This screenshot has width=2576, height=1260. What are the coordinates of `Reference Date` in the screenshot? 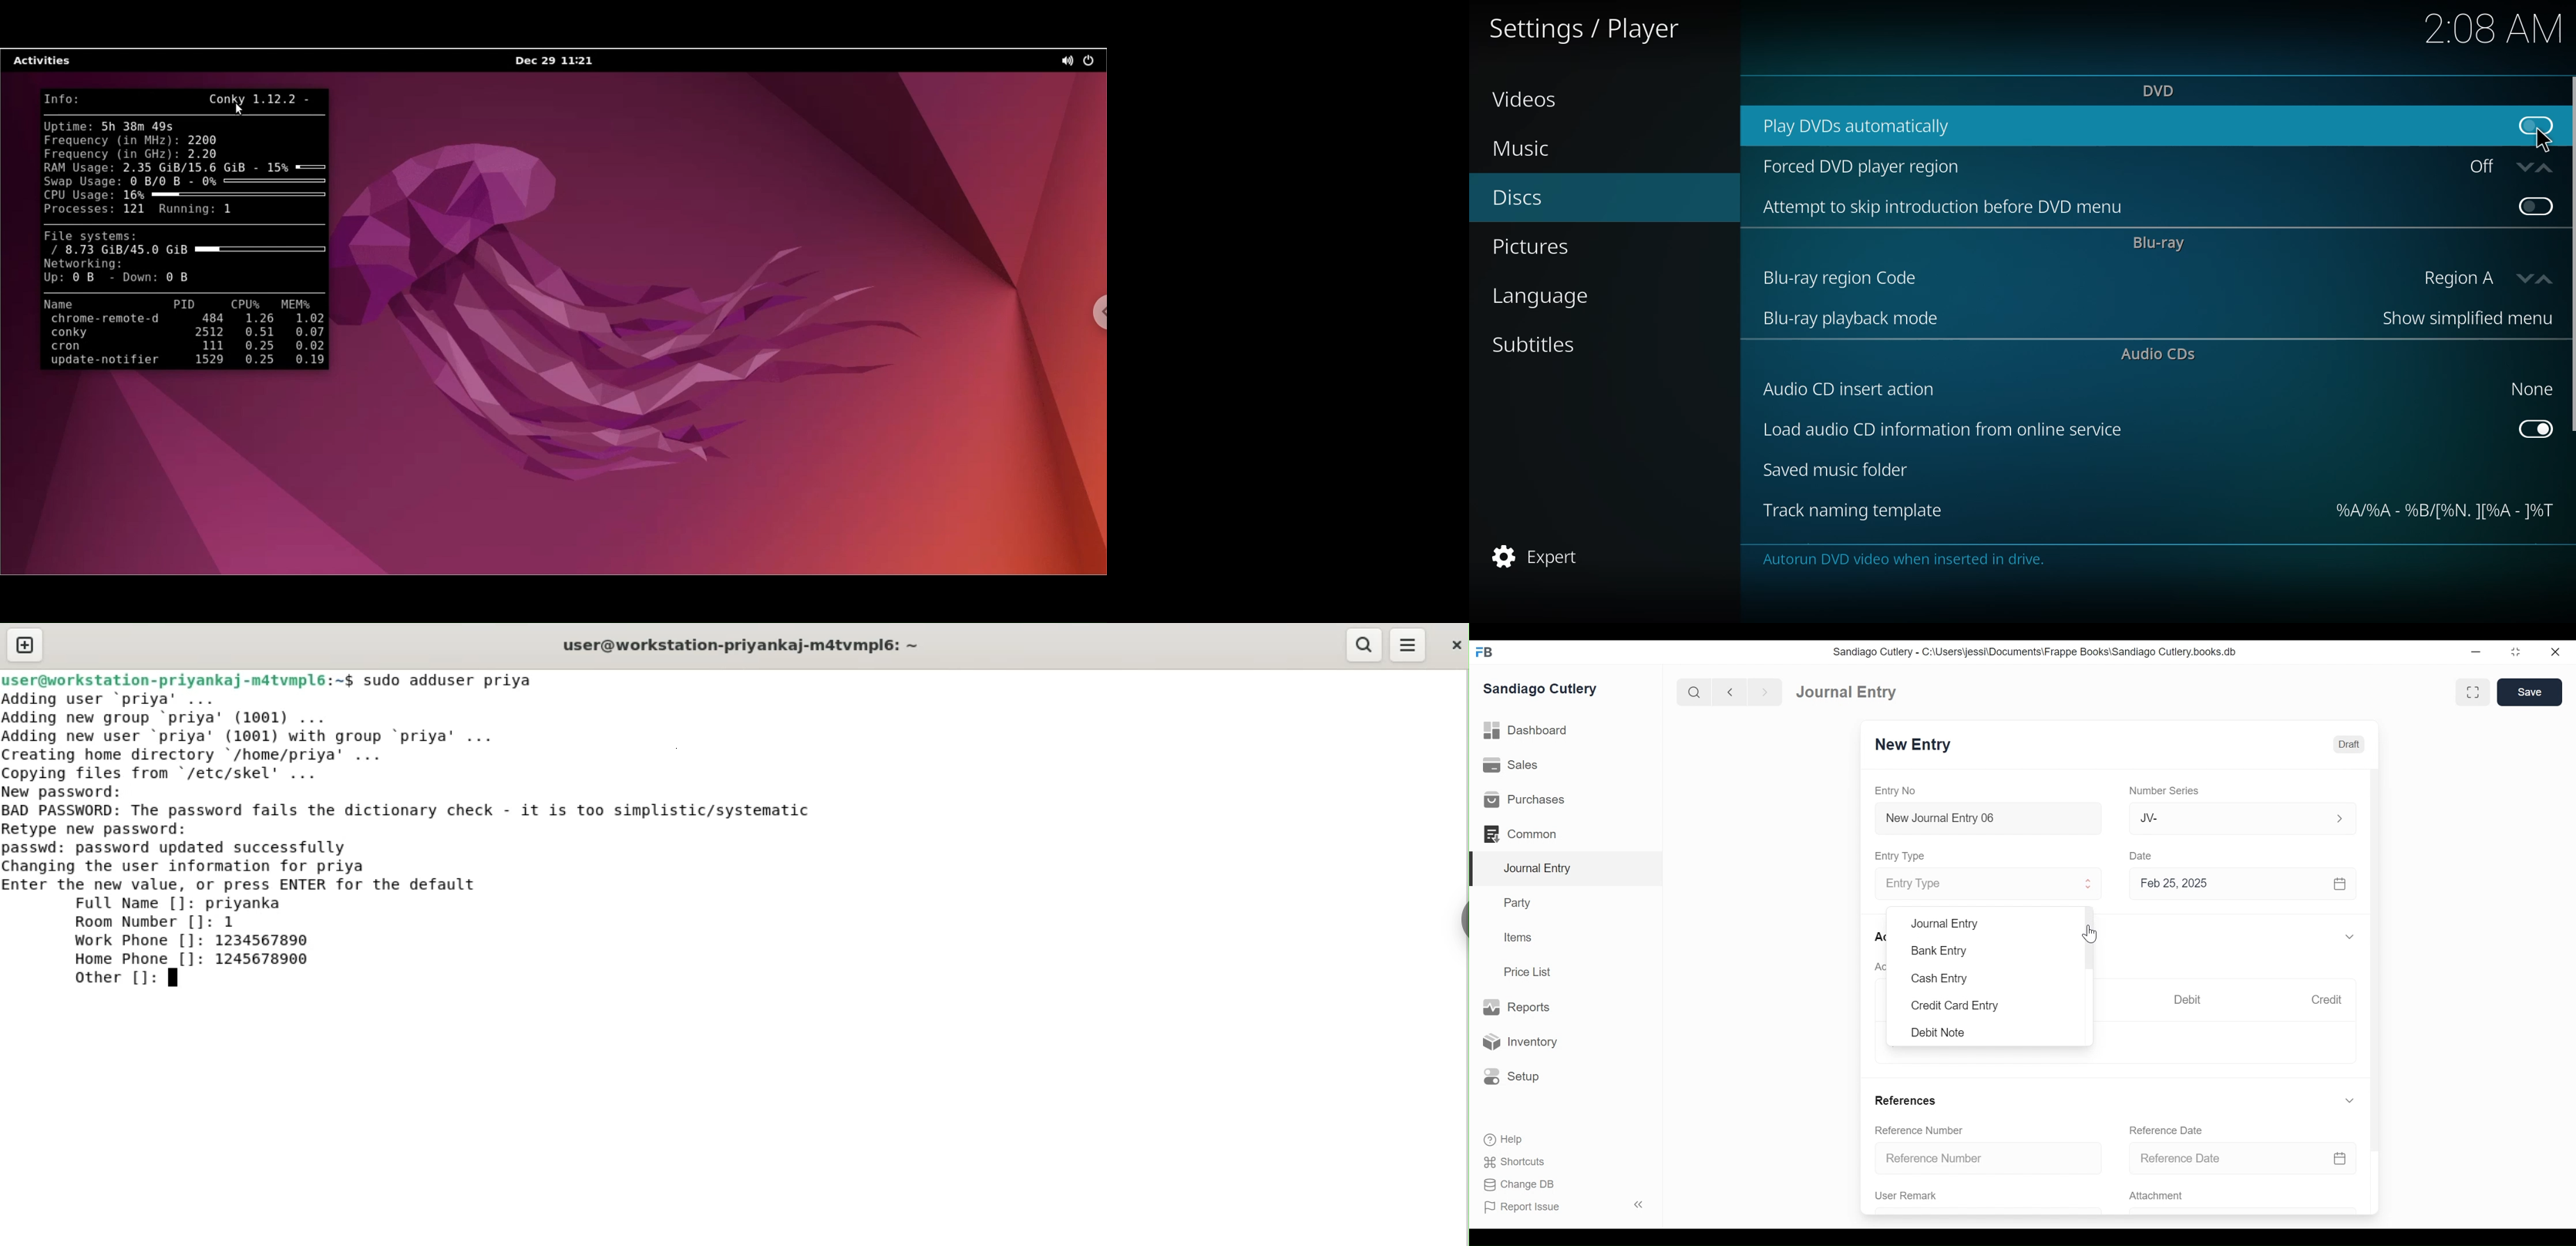 It's located at (2165, 1130).